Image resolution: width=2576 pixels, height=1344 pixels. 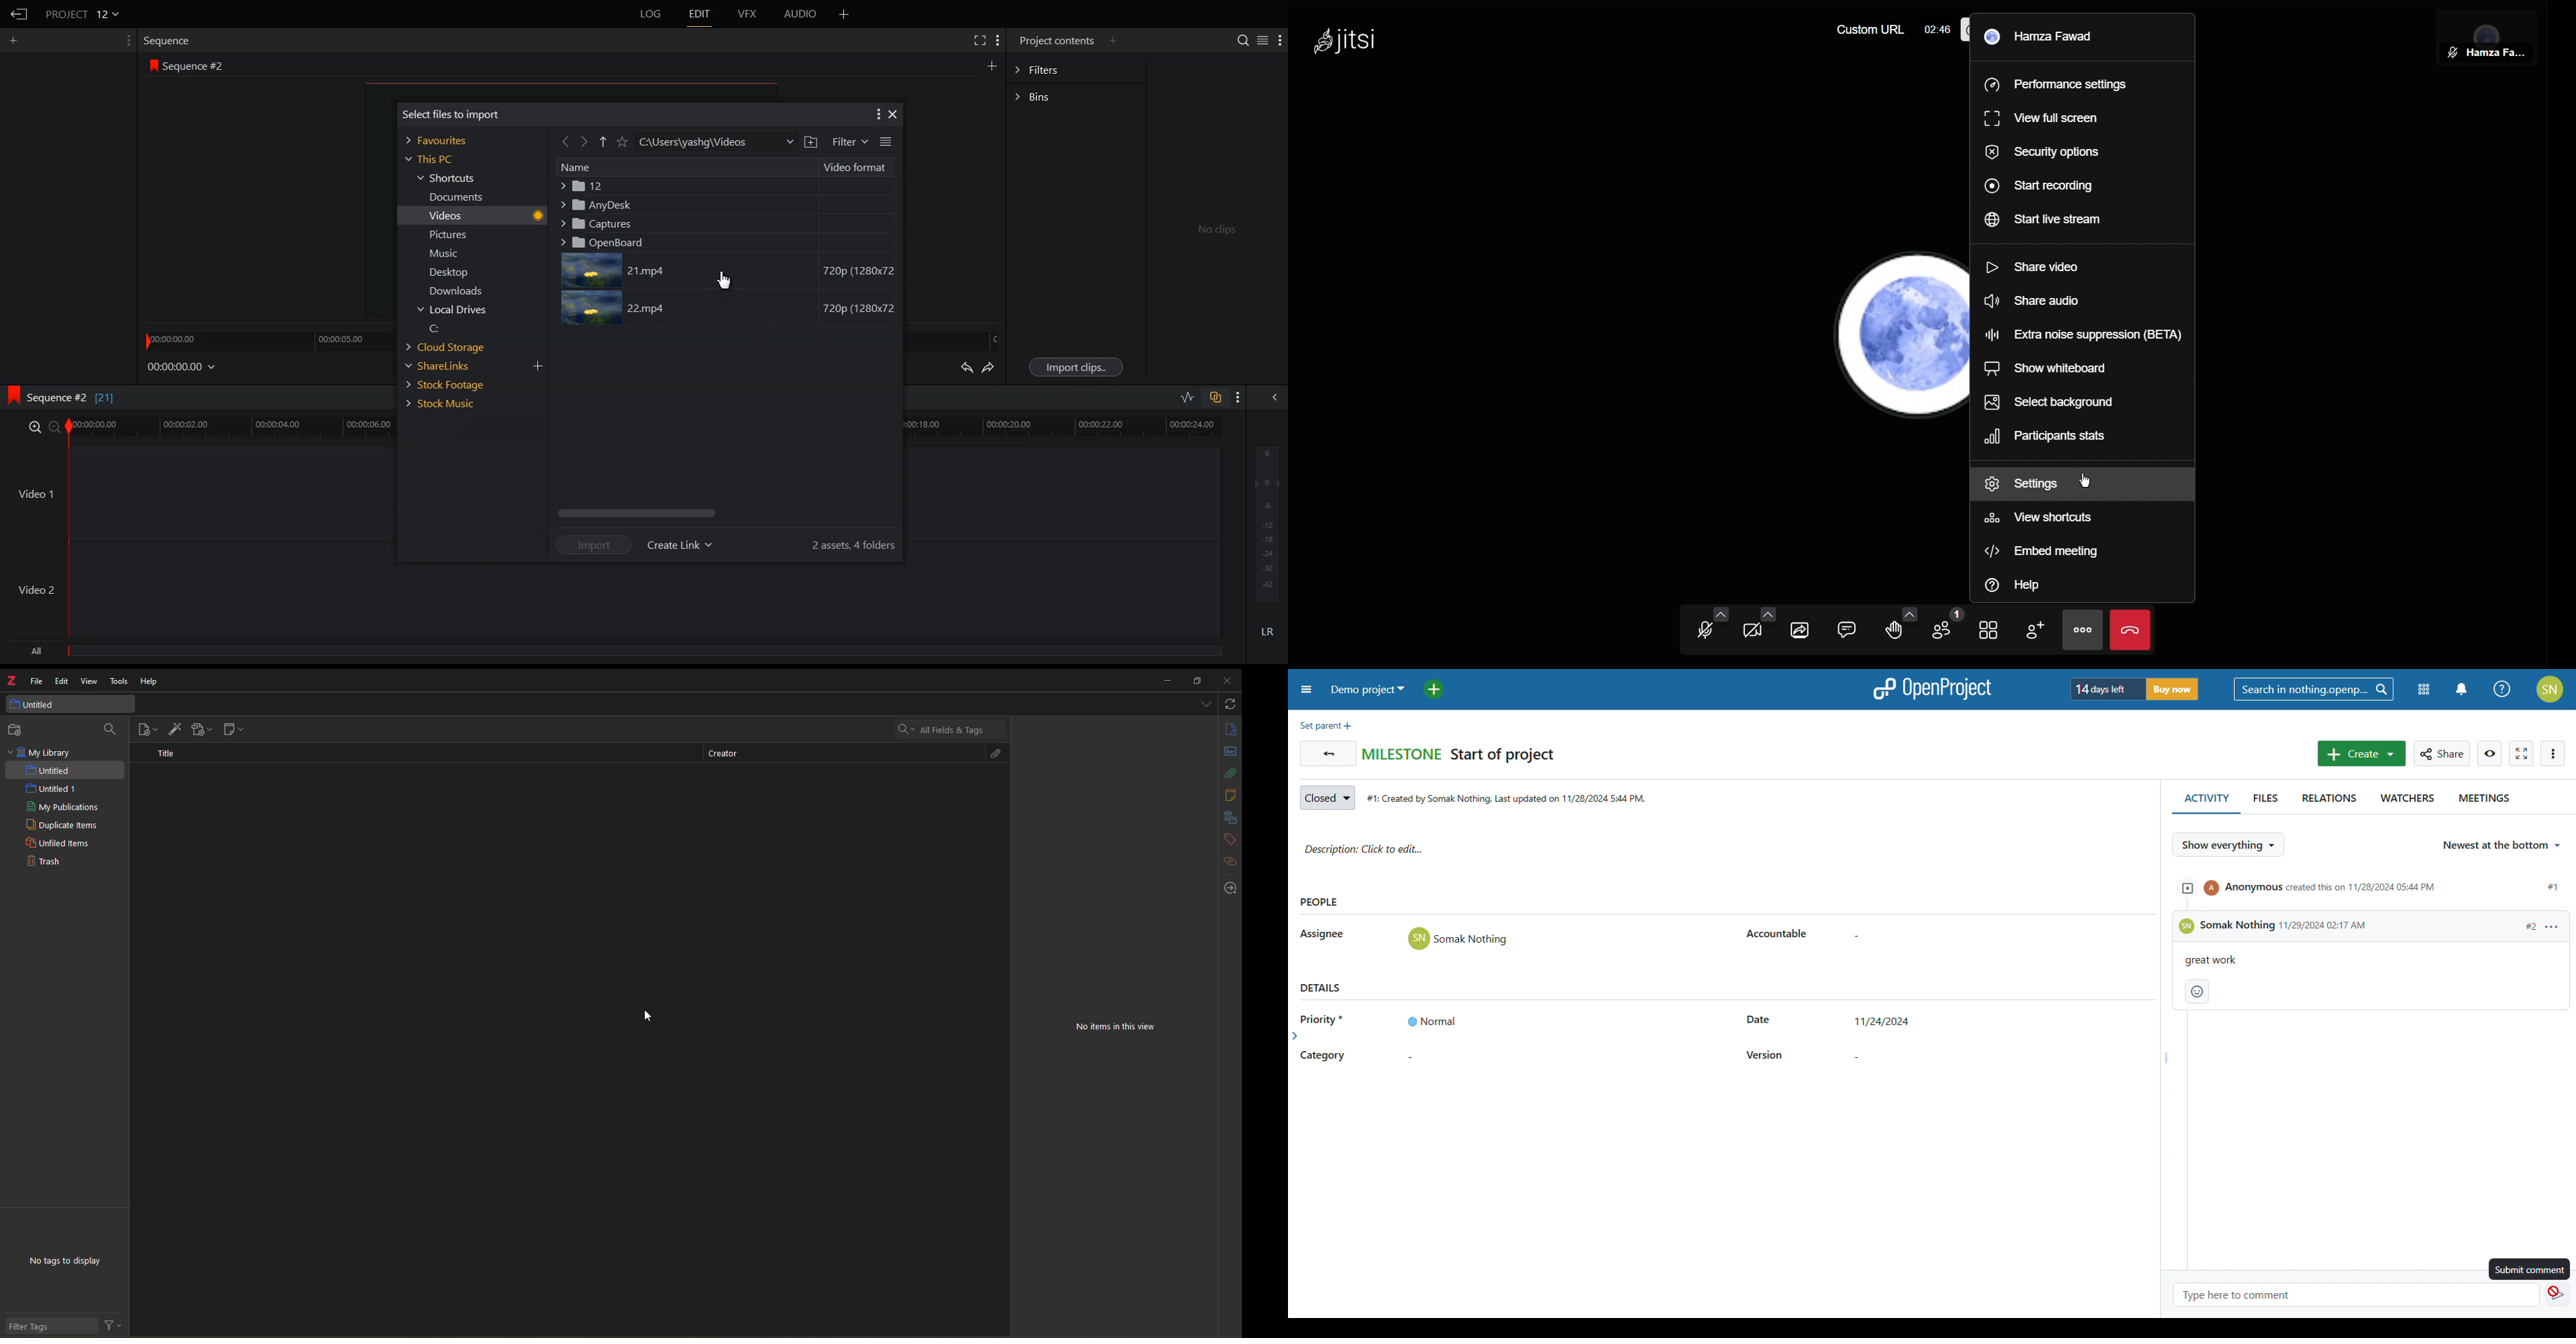 What do you see at coordinates (1230, 729) in the screenshot?
I see `info` at bounding box center [1230, 729].